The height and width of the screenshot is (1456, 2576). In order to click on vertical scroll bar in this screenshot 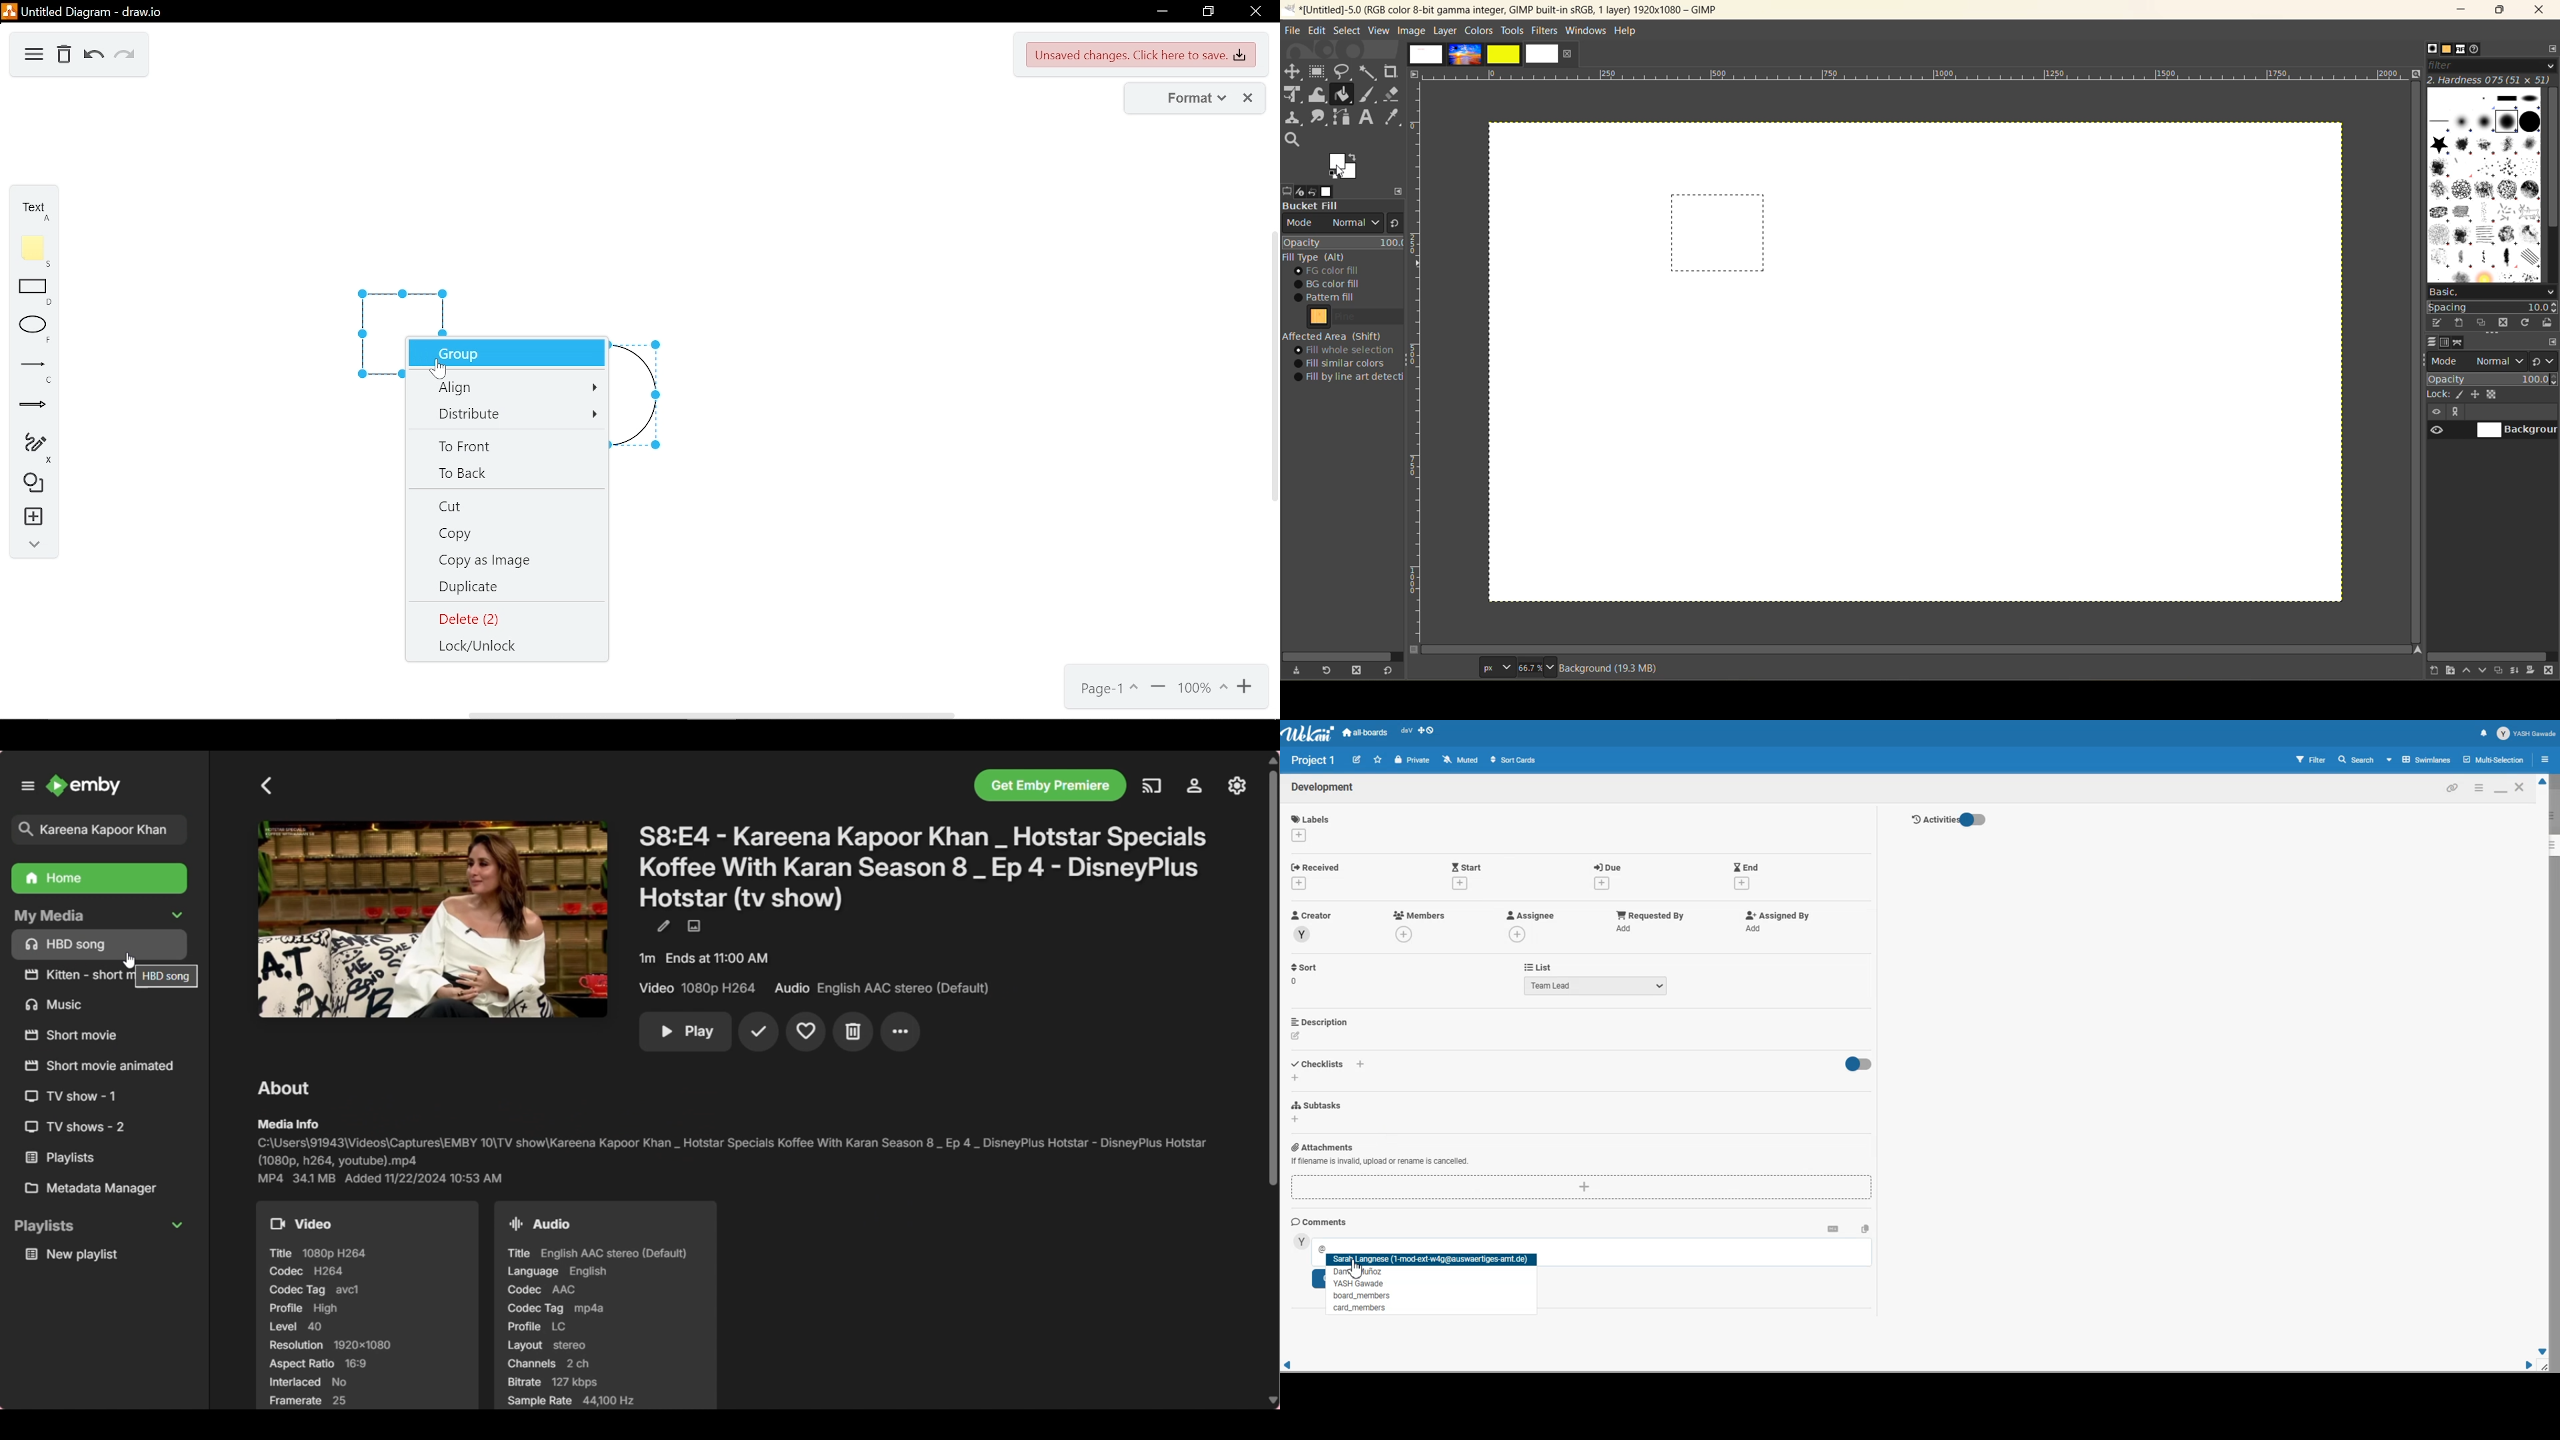, I will do `click(2411, 341)`.